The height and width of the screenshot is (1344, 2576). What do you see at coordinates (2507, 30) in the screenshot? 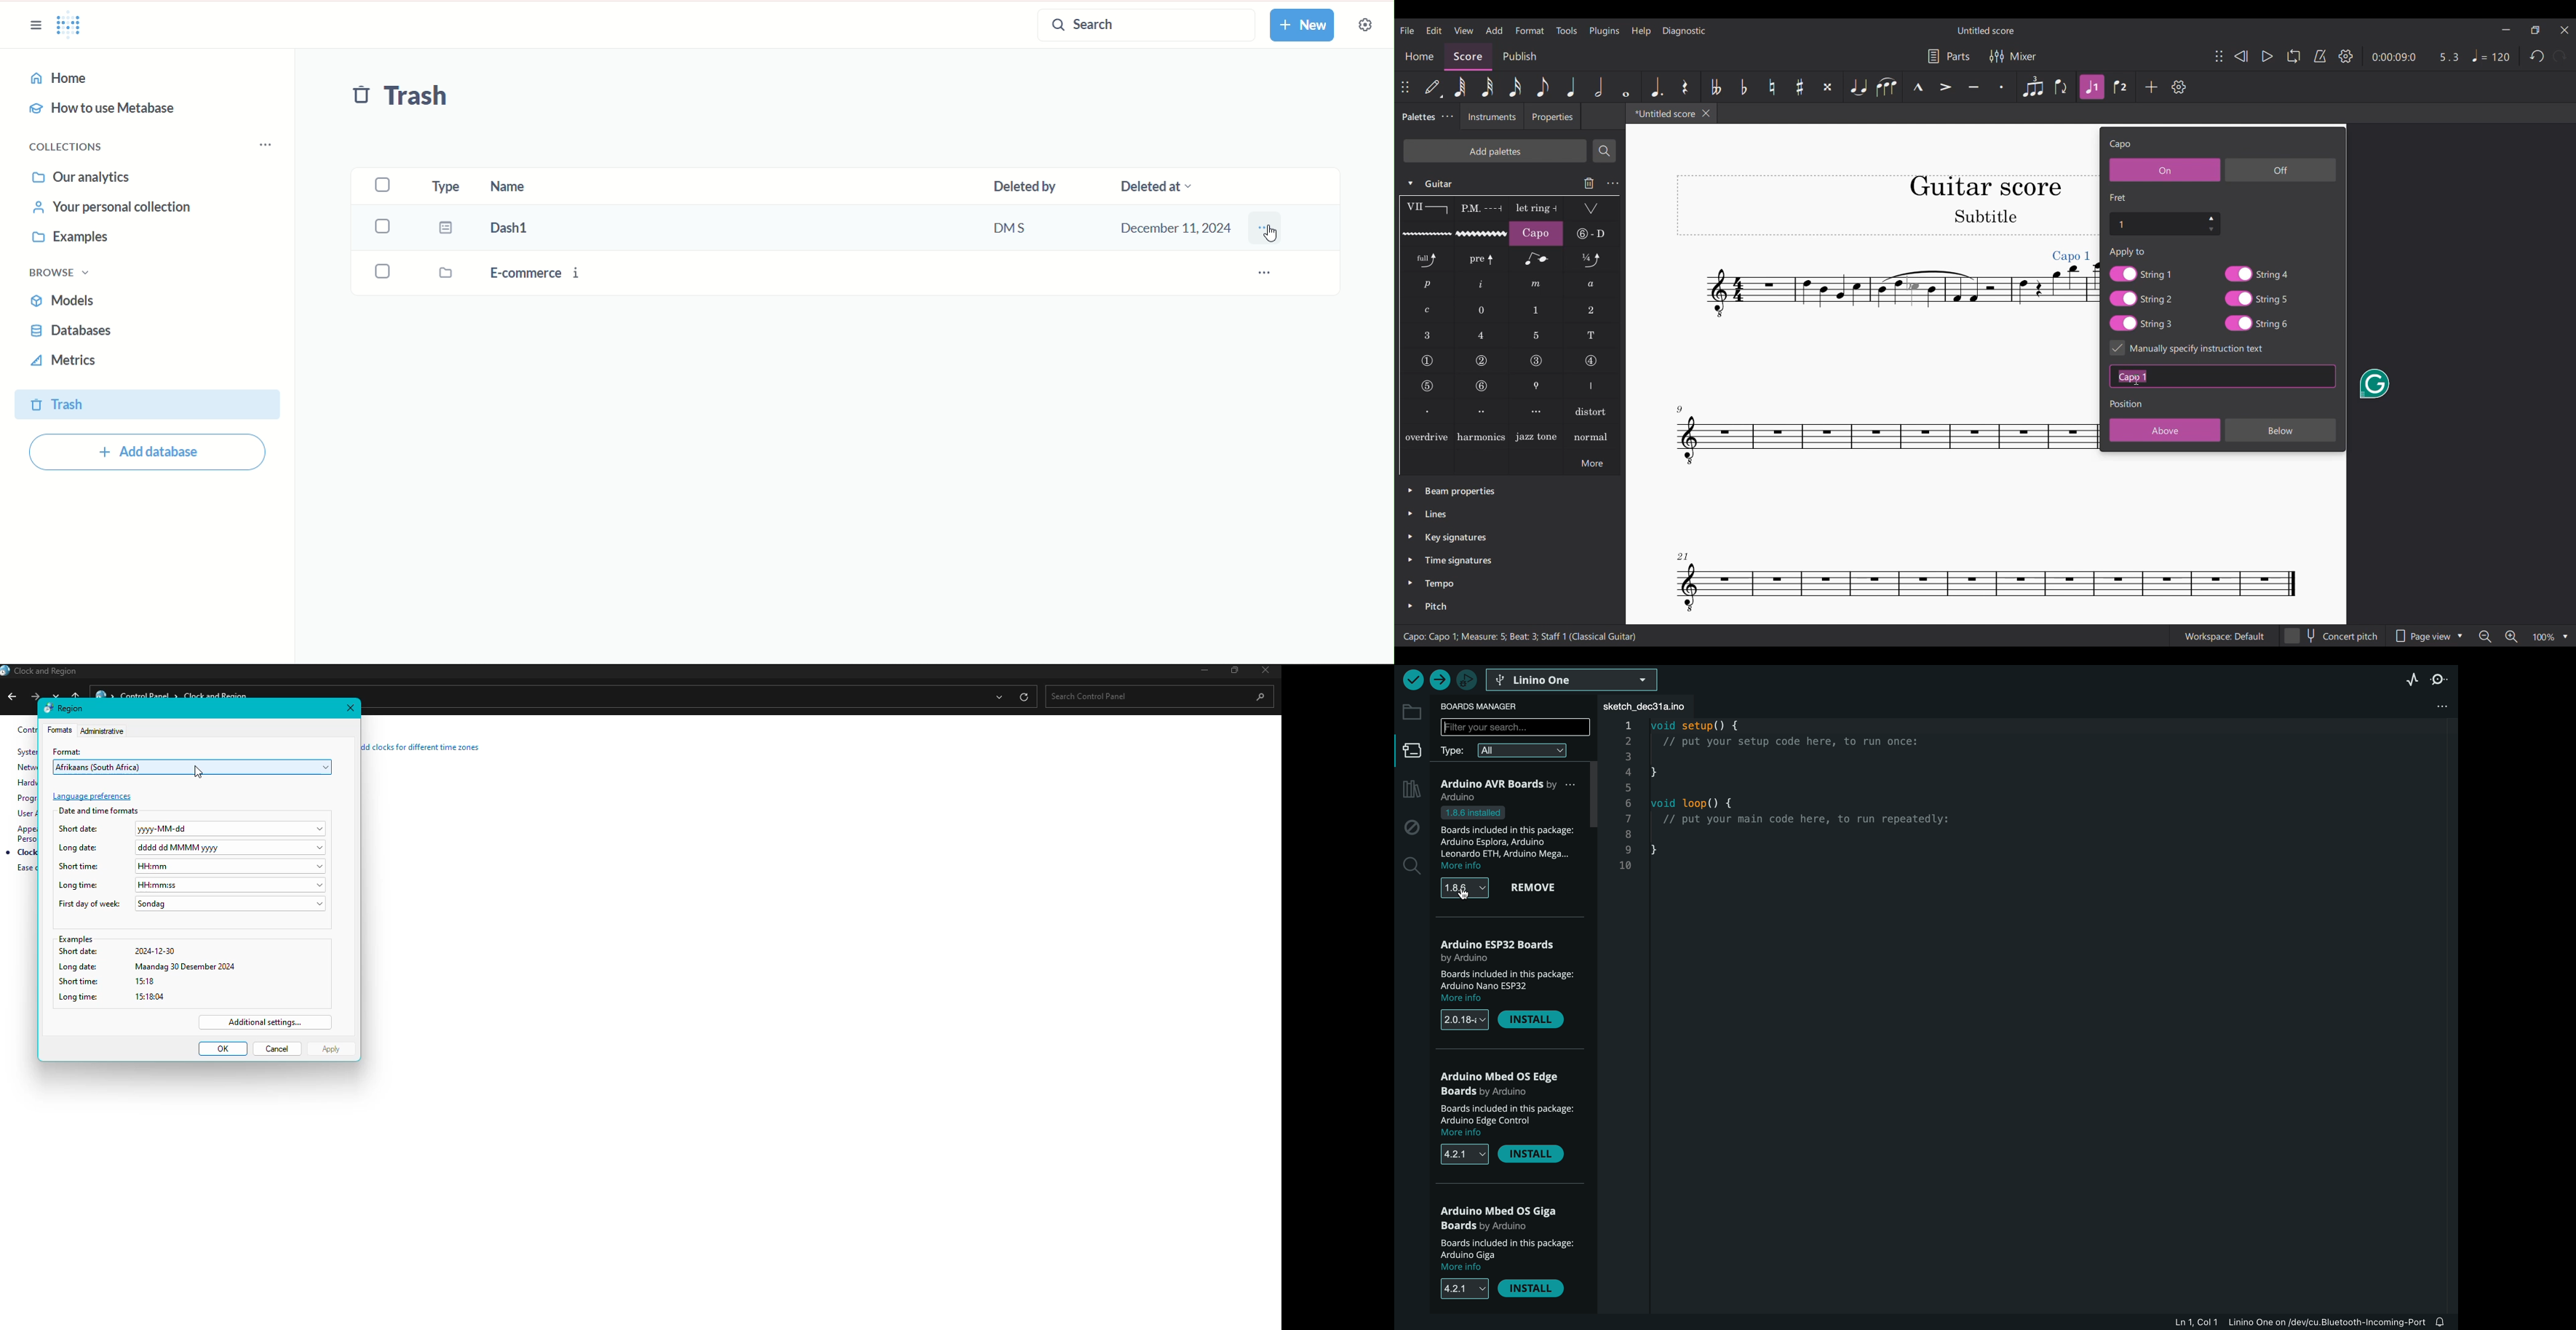
I see `Minimize` at bounding box center [2507, 30].